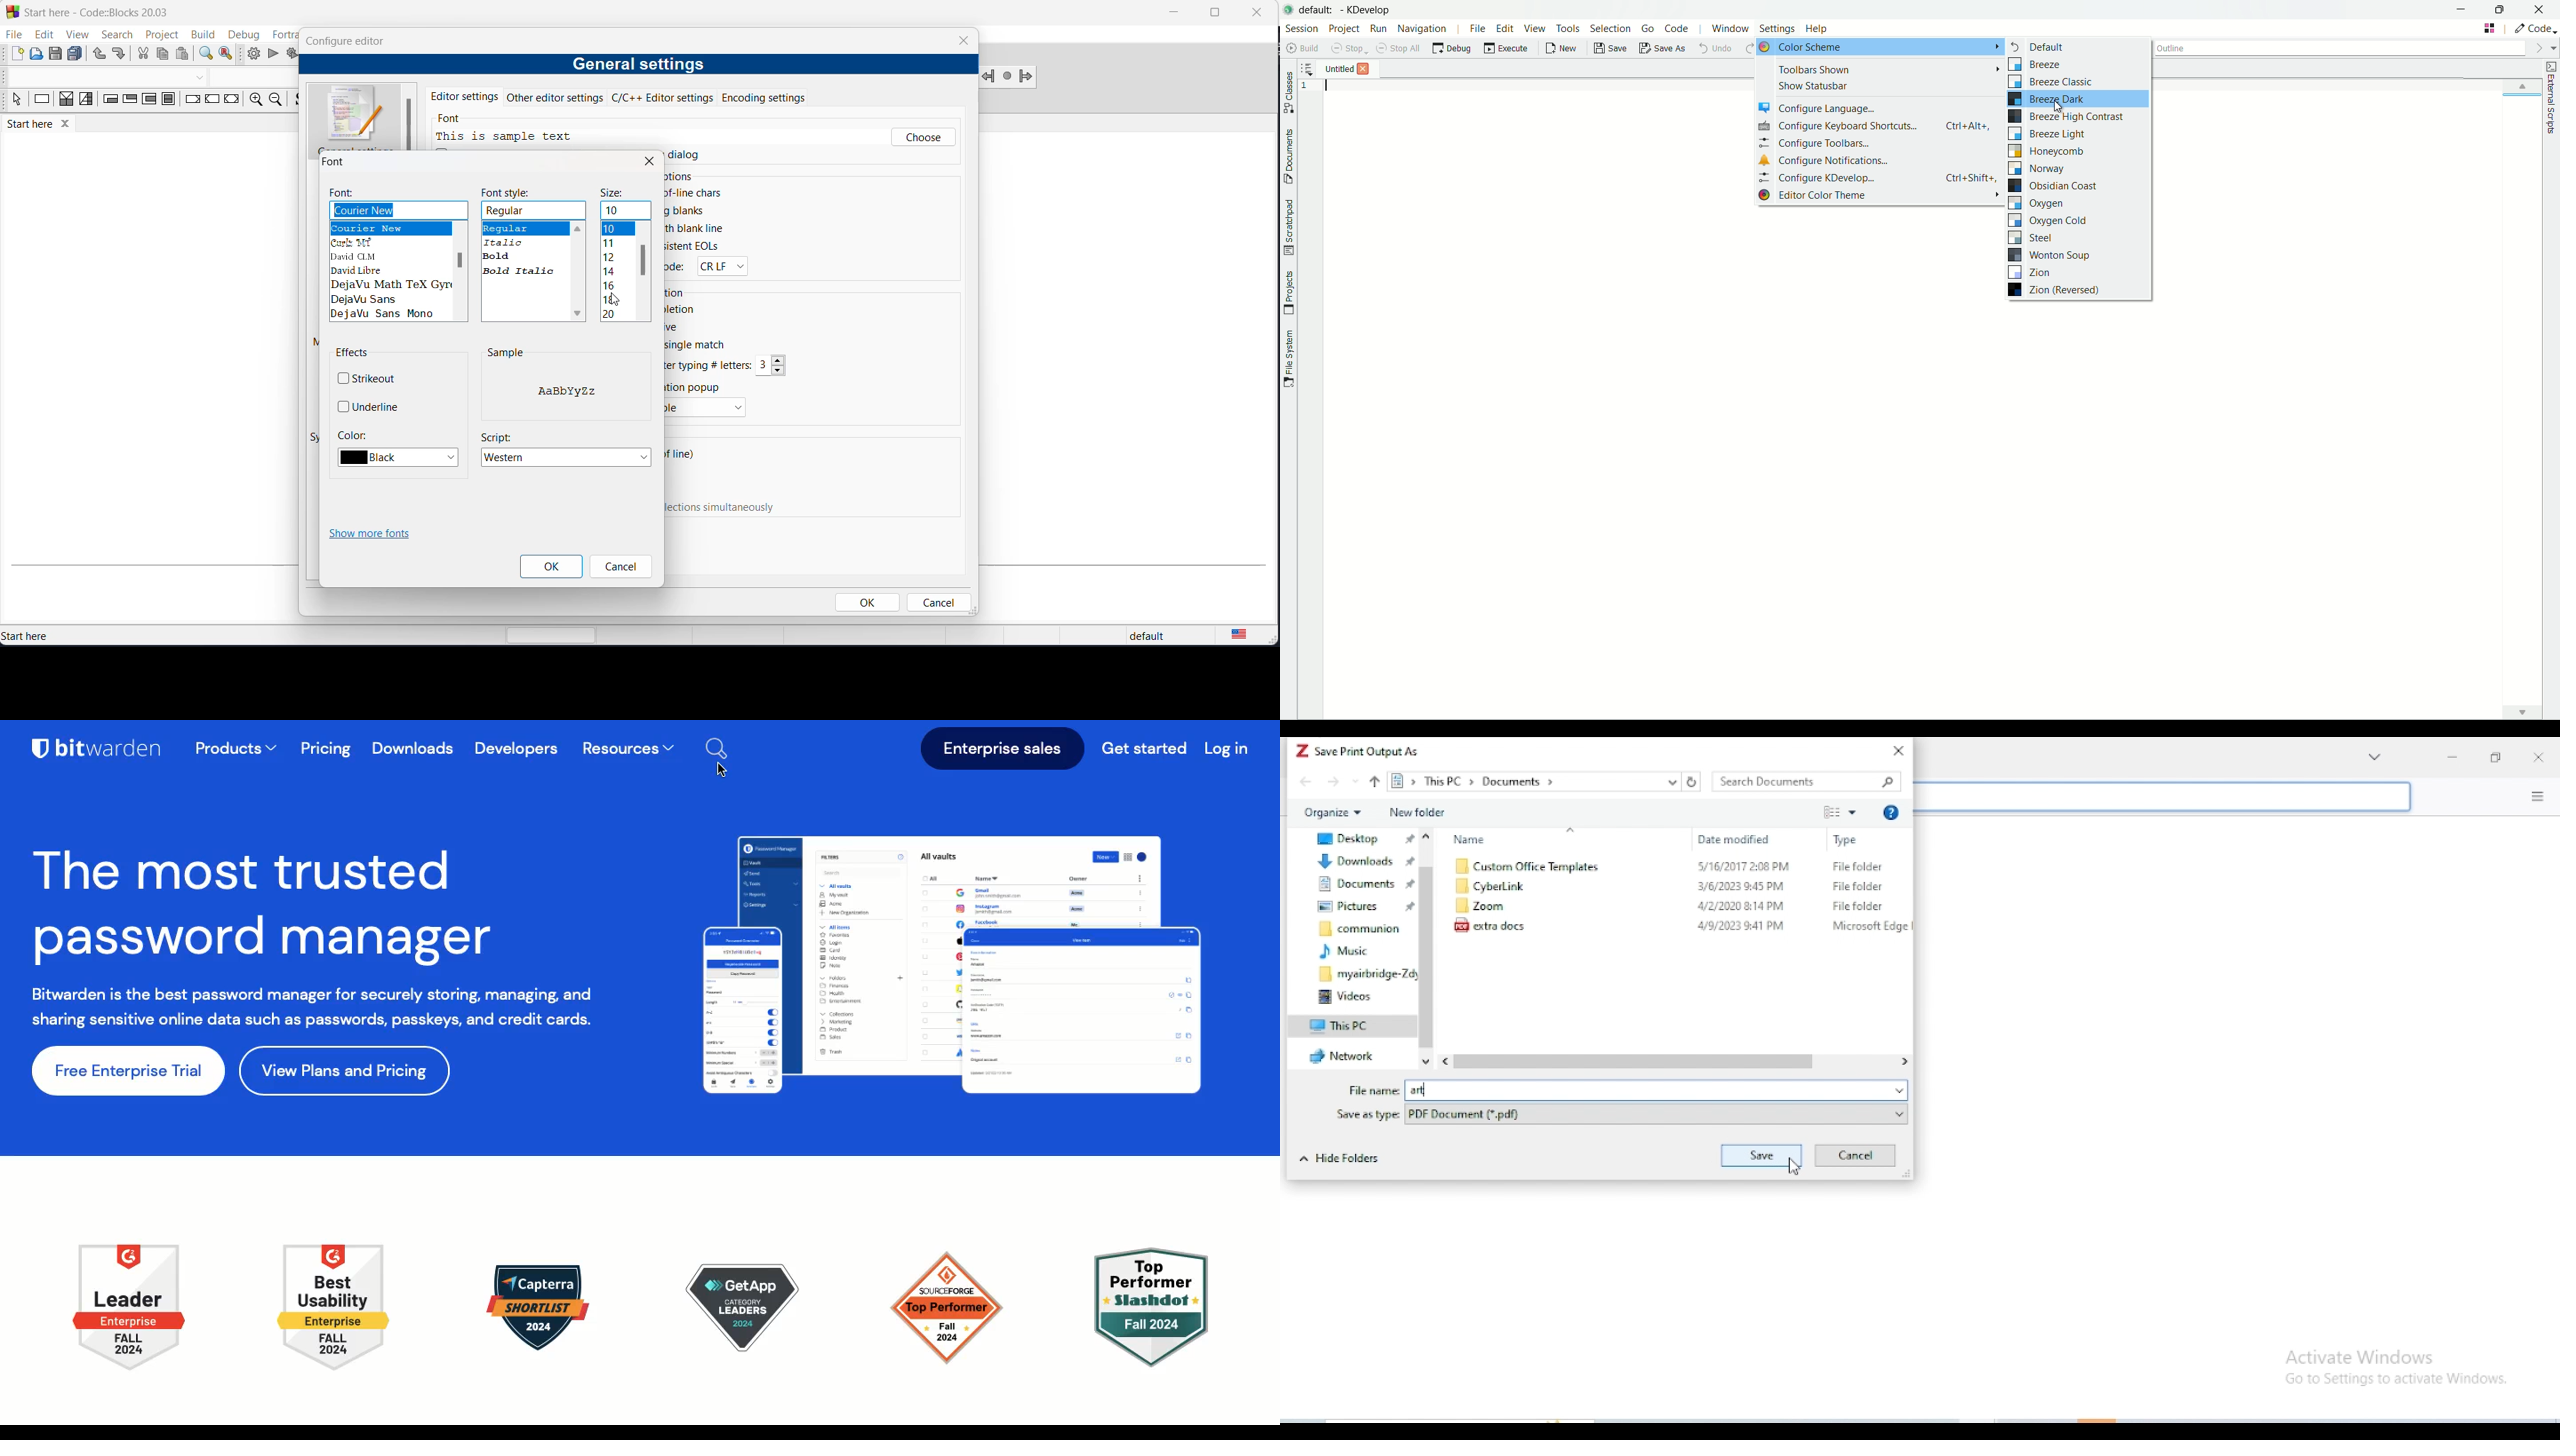 The image size is (2576, 1456). What do you see at coordinates (1937, 504) in the screenshot?
I see `workspace` at bounding box center [1937, 504].